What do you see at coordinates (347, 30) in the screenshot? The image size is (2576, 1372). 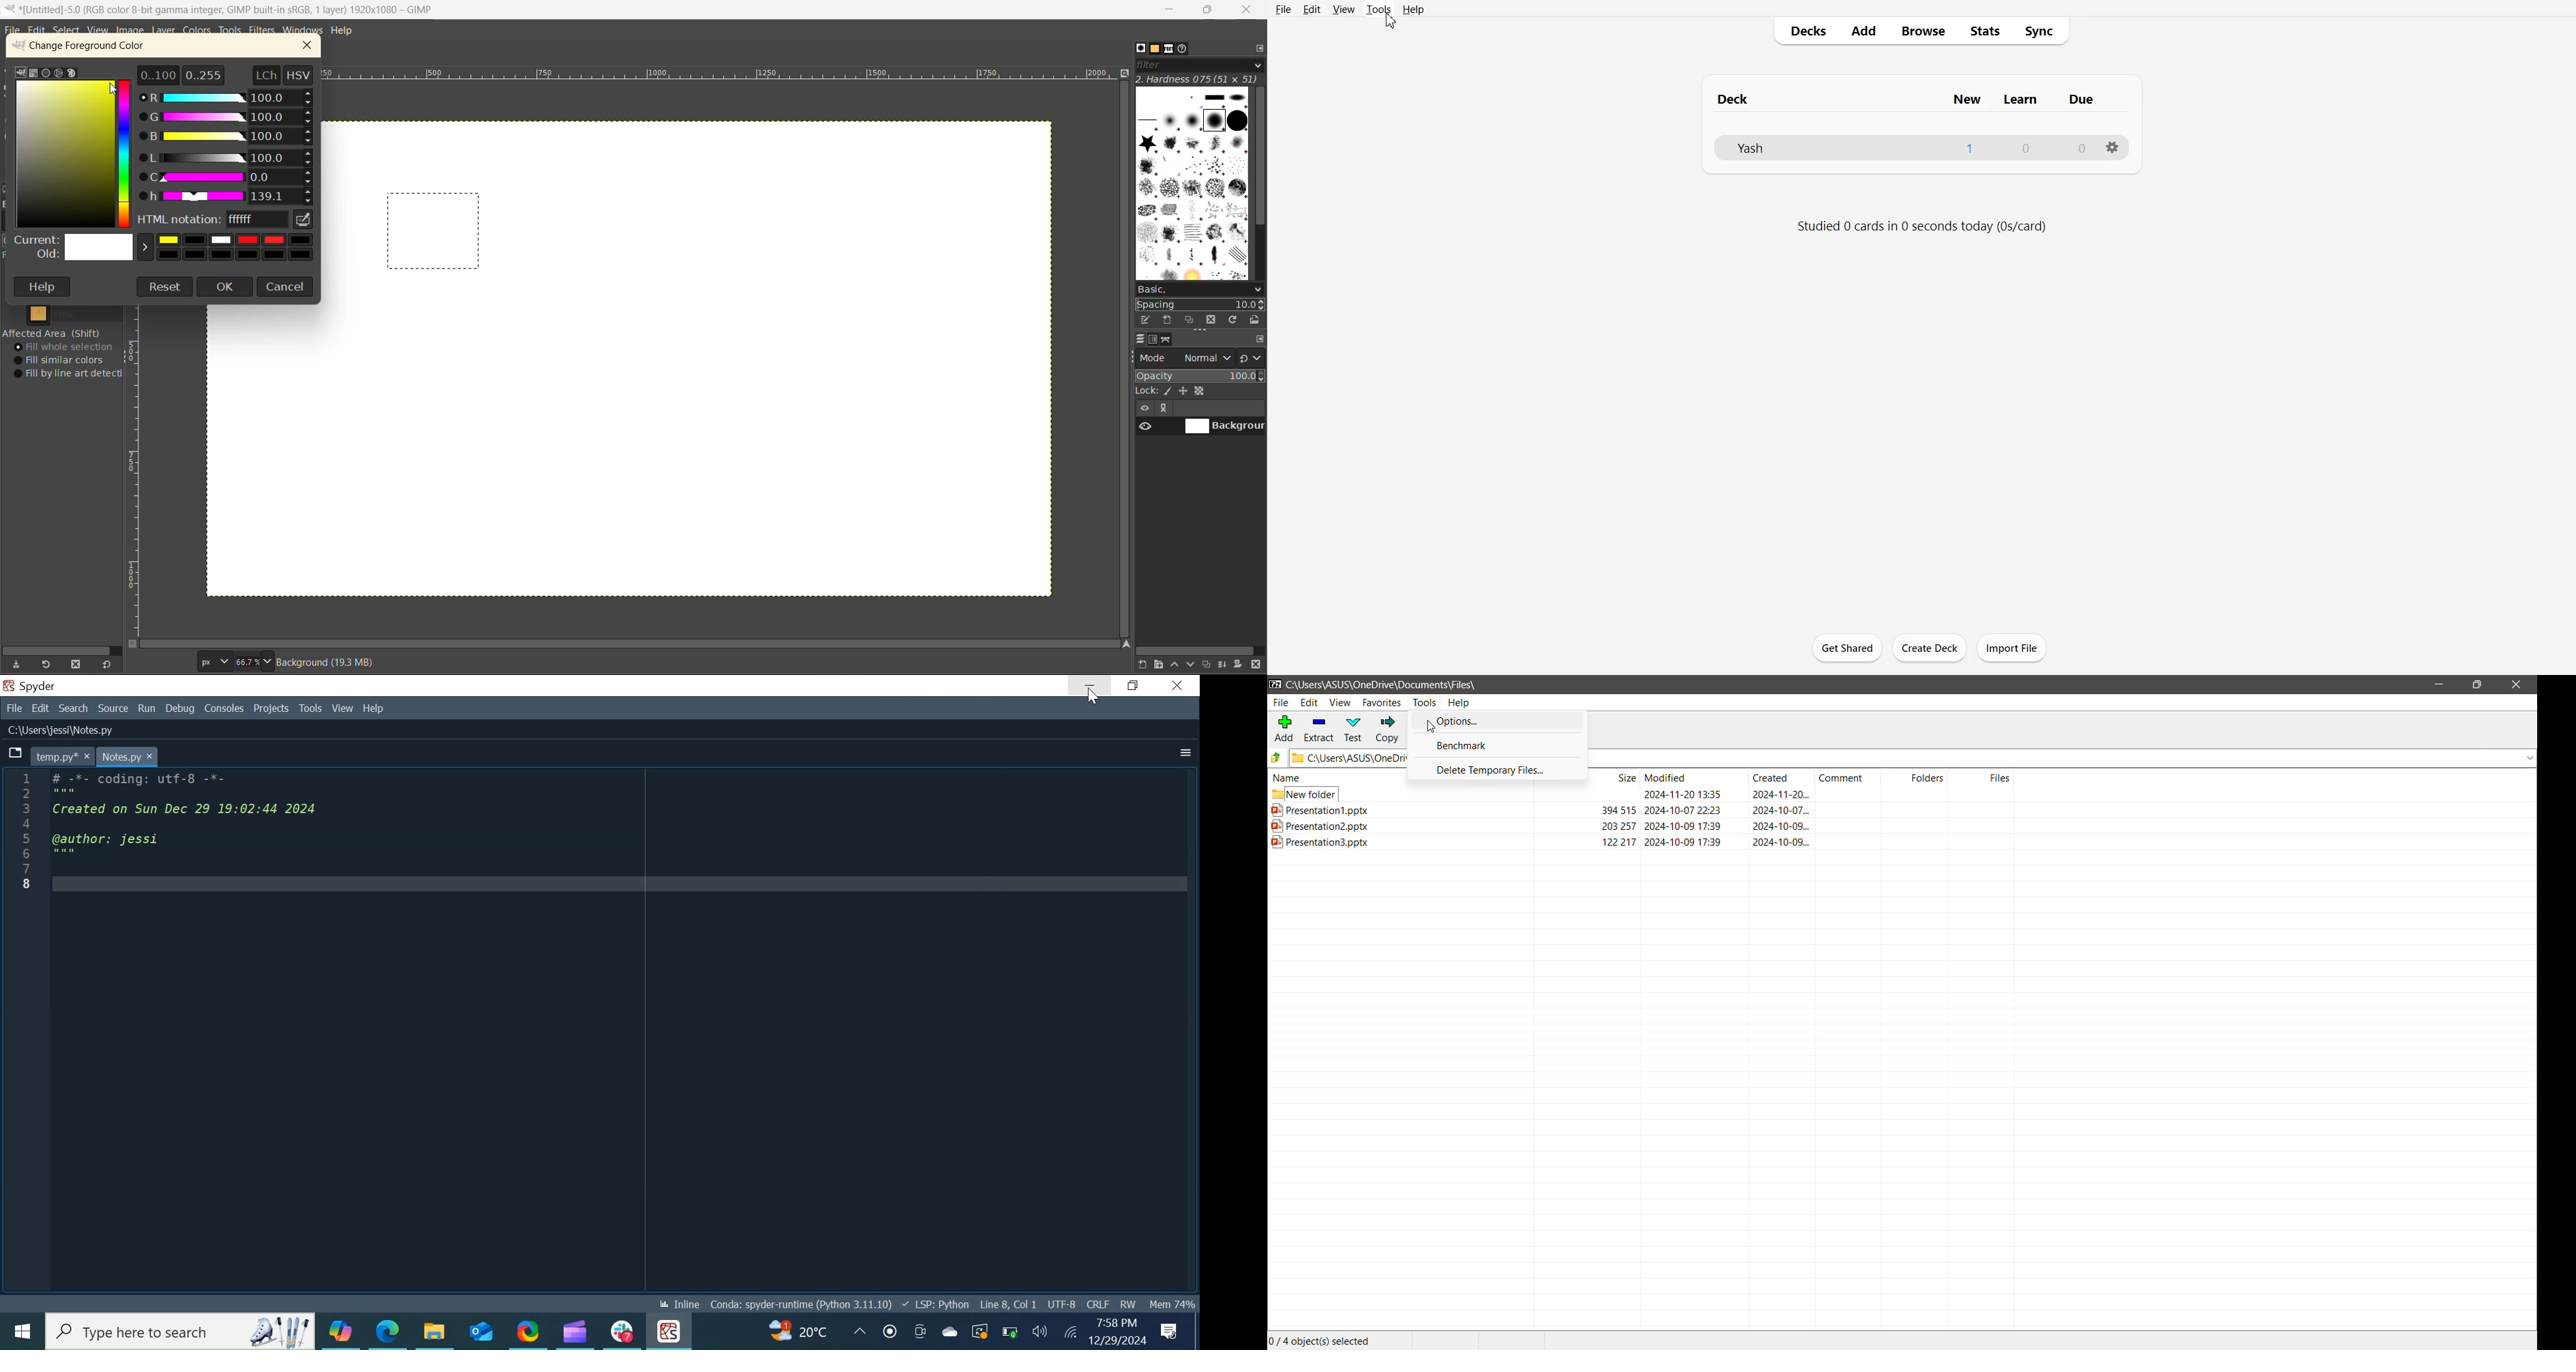 I see `help` at bounding box center [347, 30].